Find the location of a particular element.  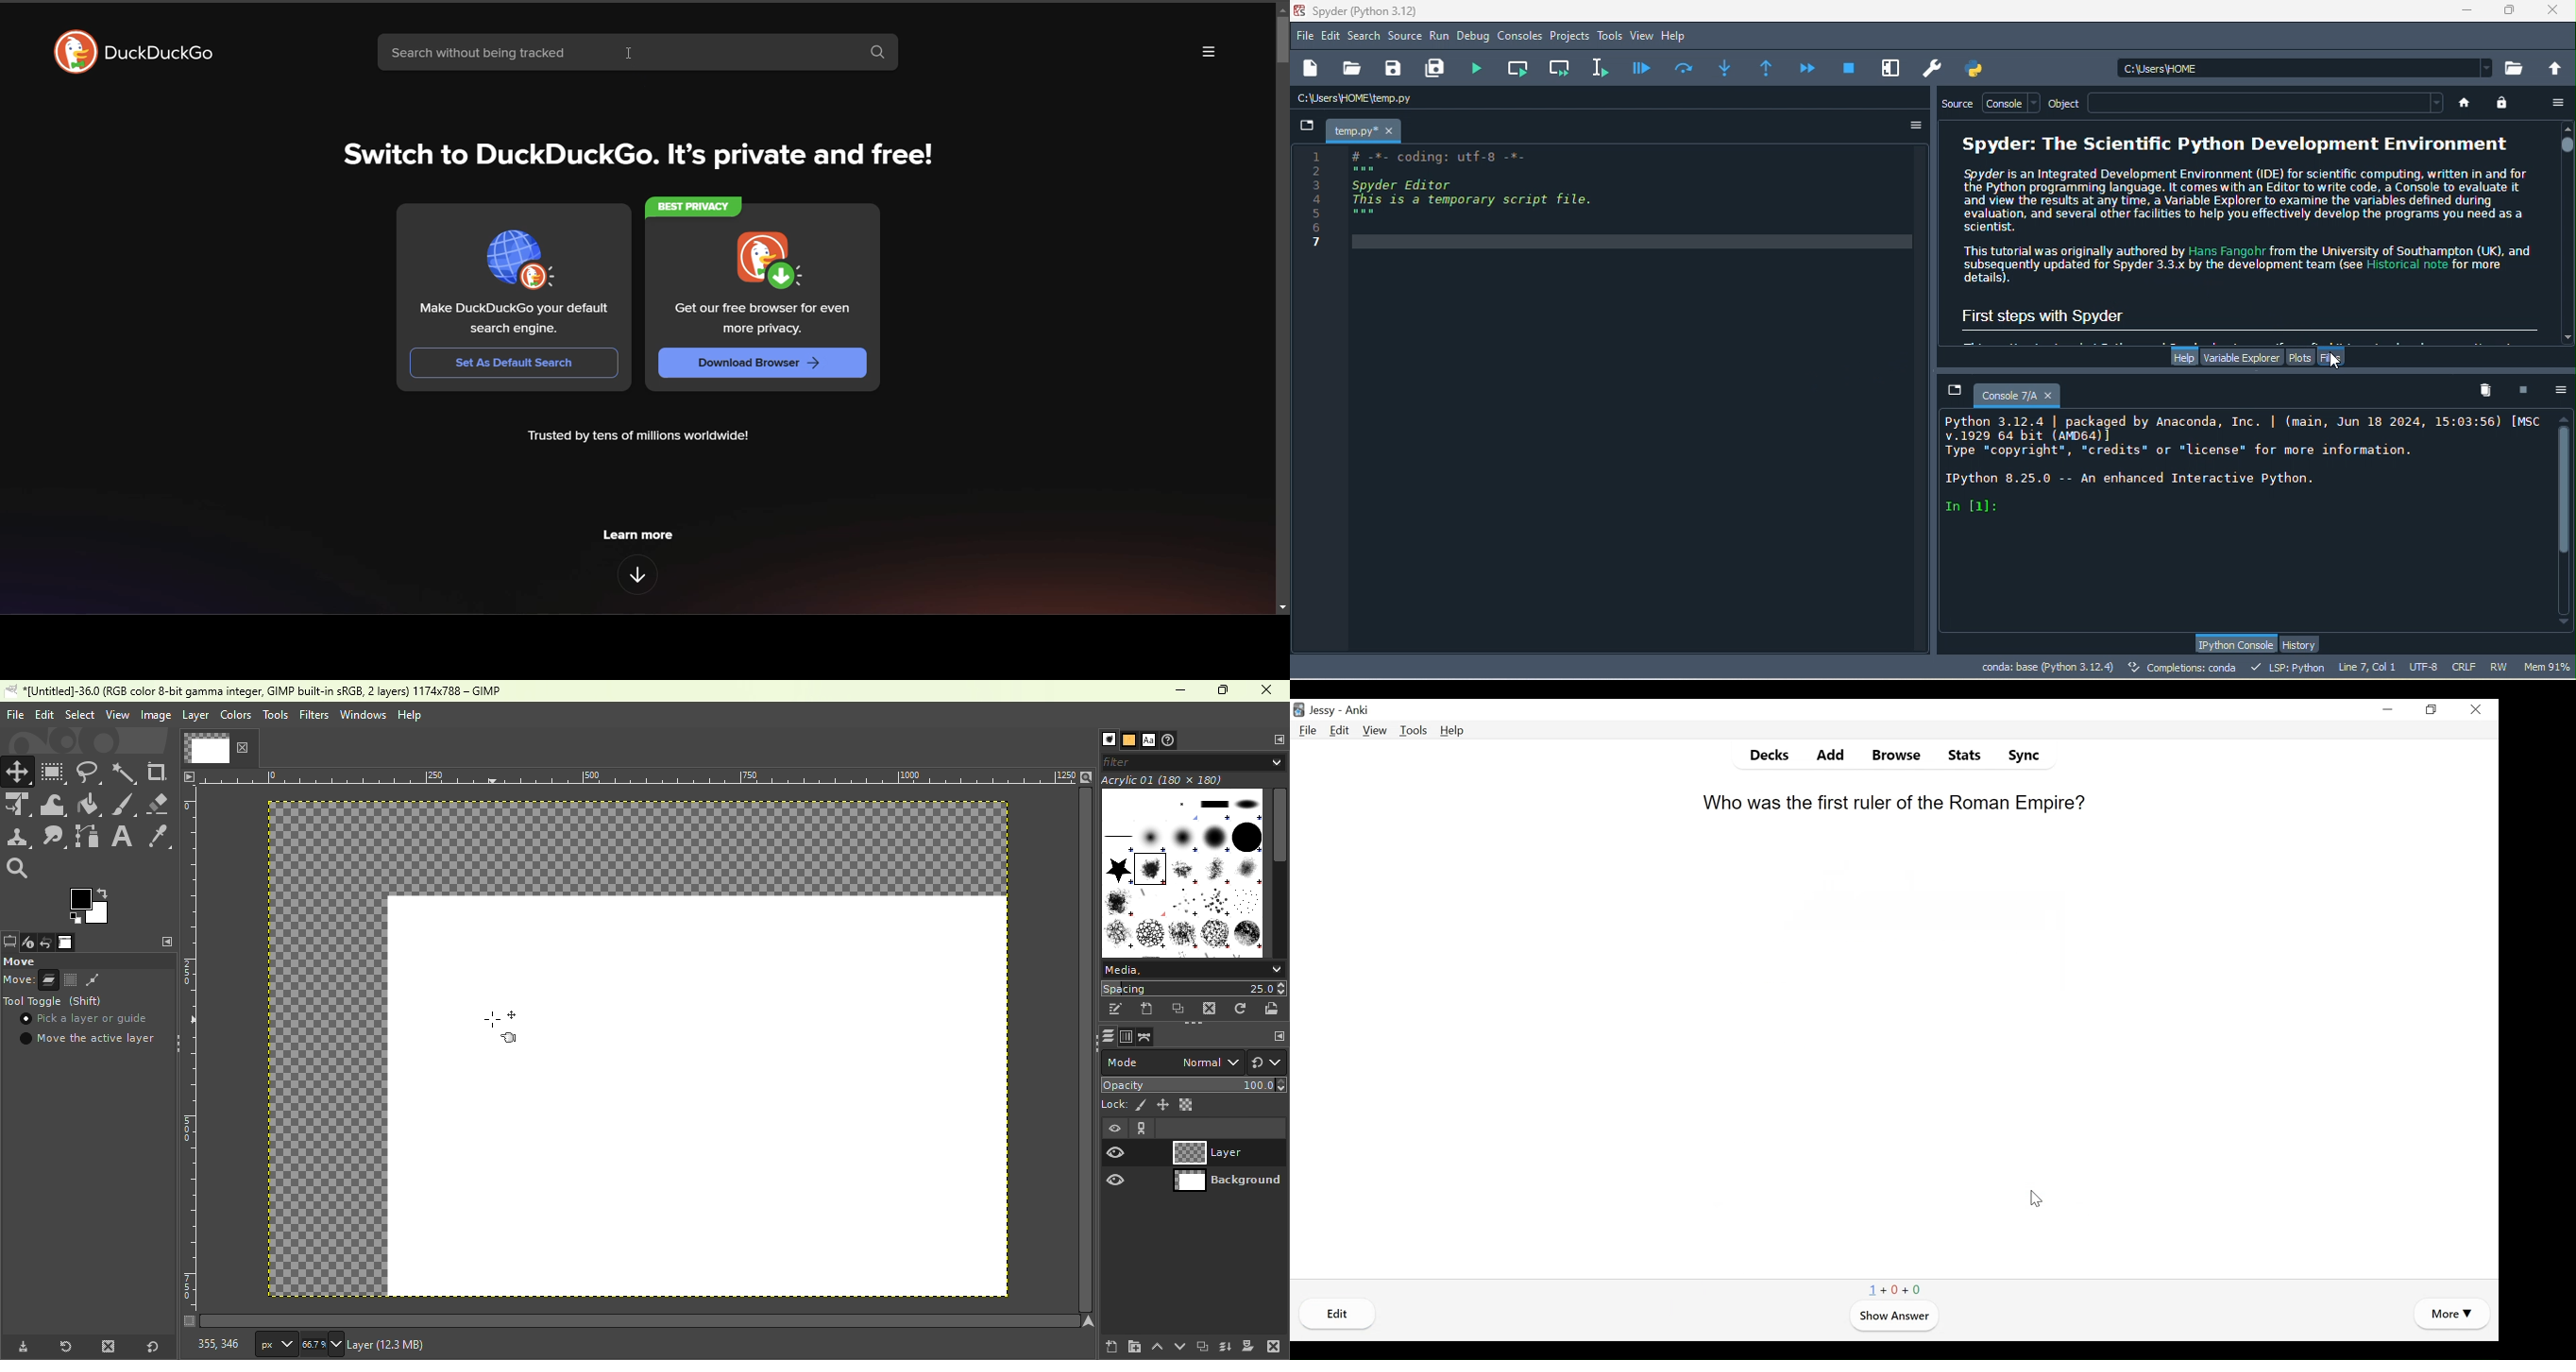

Image is located at coordinates (154, 715).